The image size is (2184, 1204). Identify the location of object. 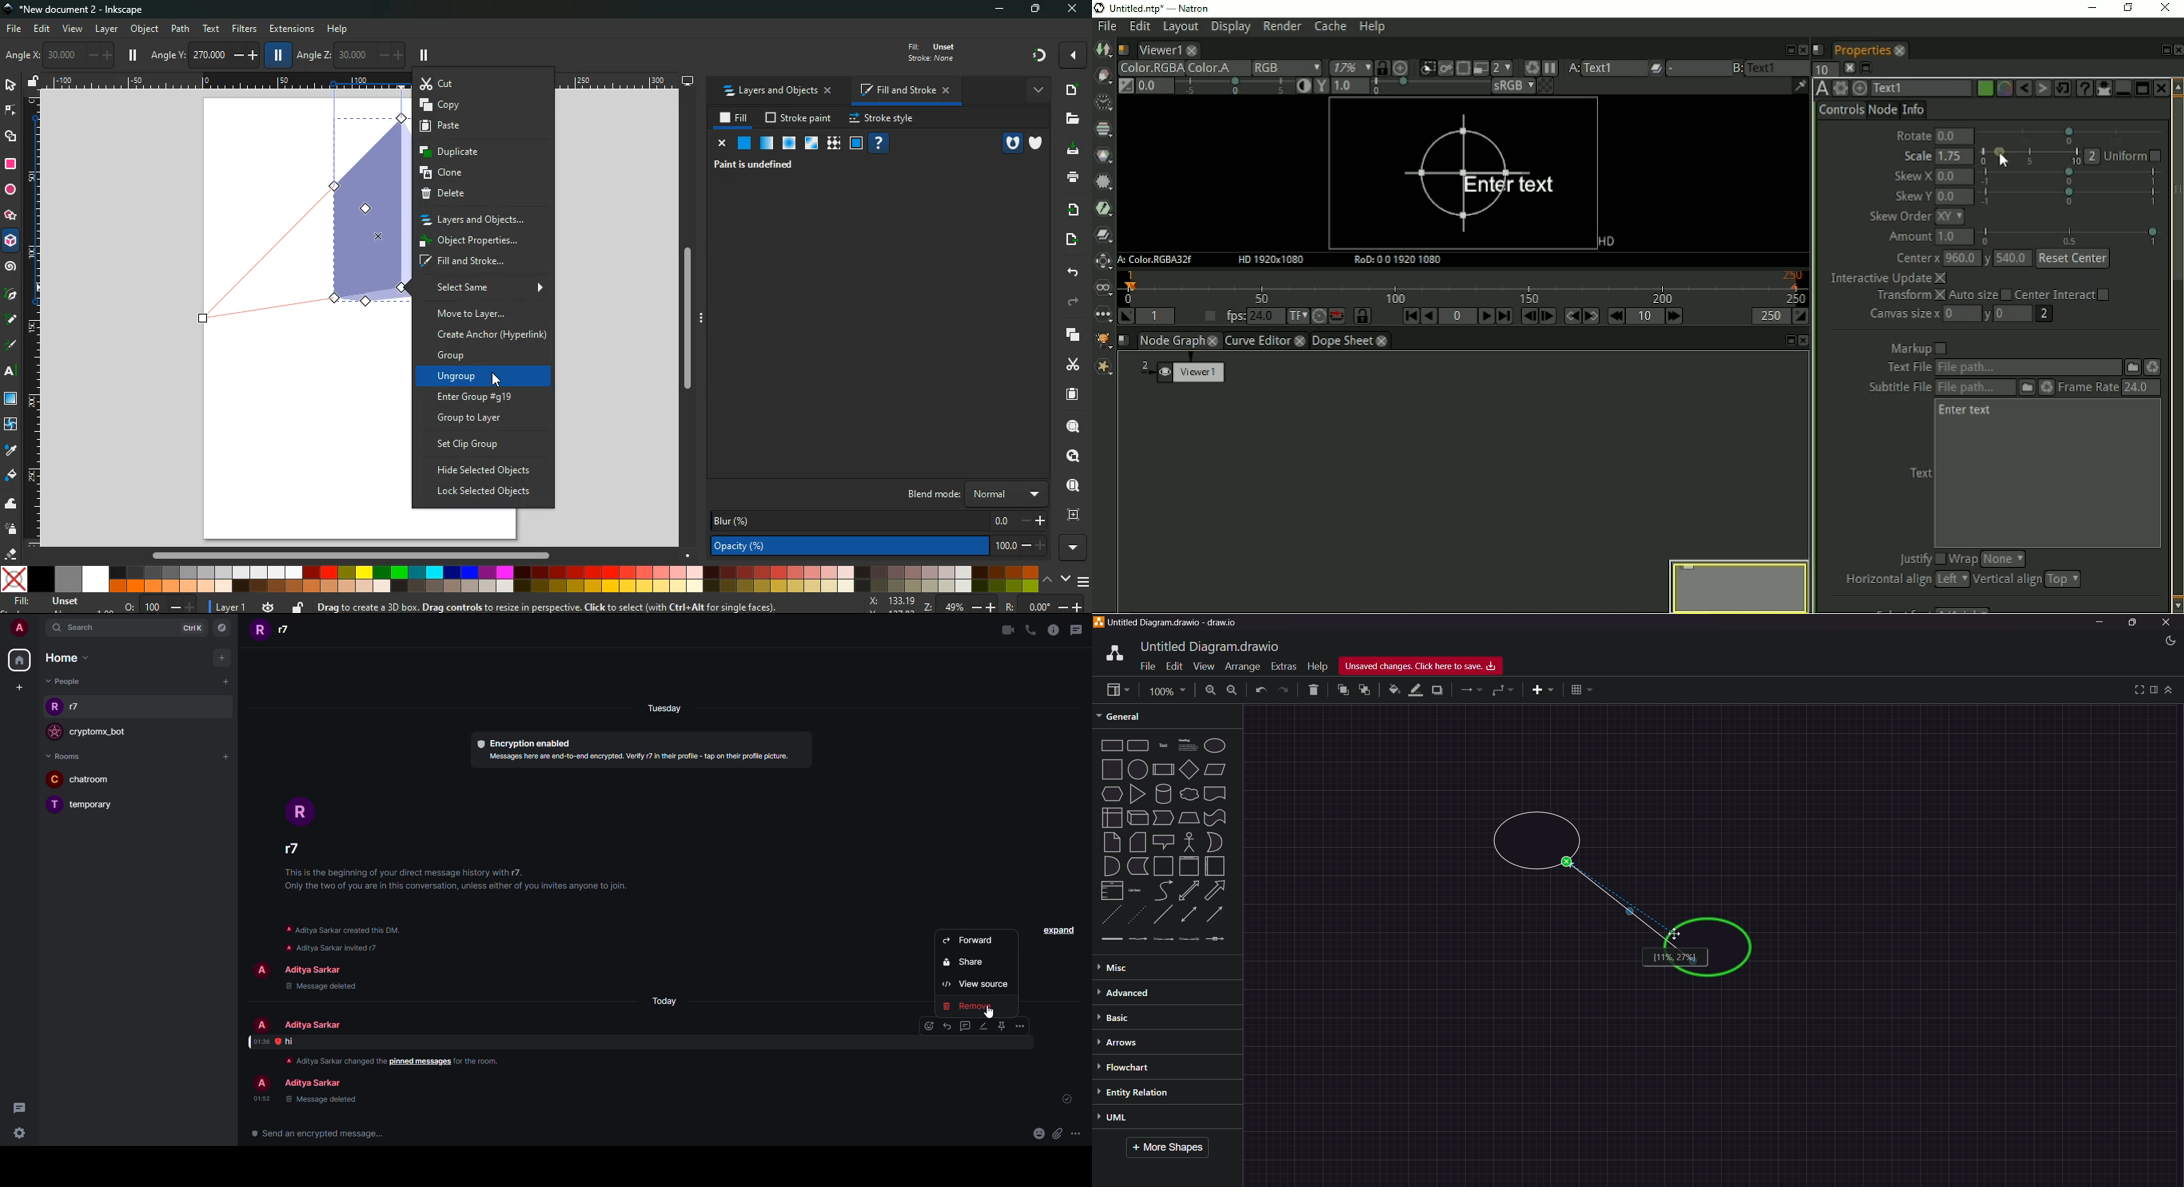
(146, 30).